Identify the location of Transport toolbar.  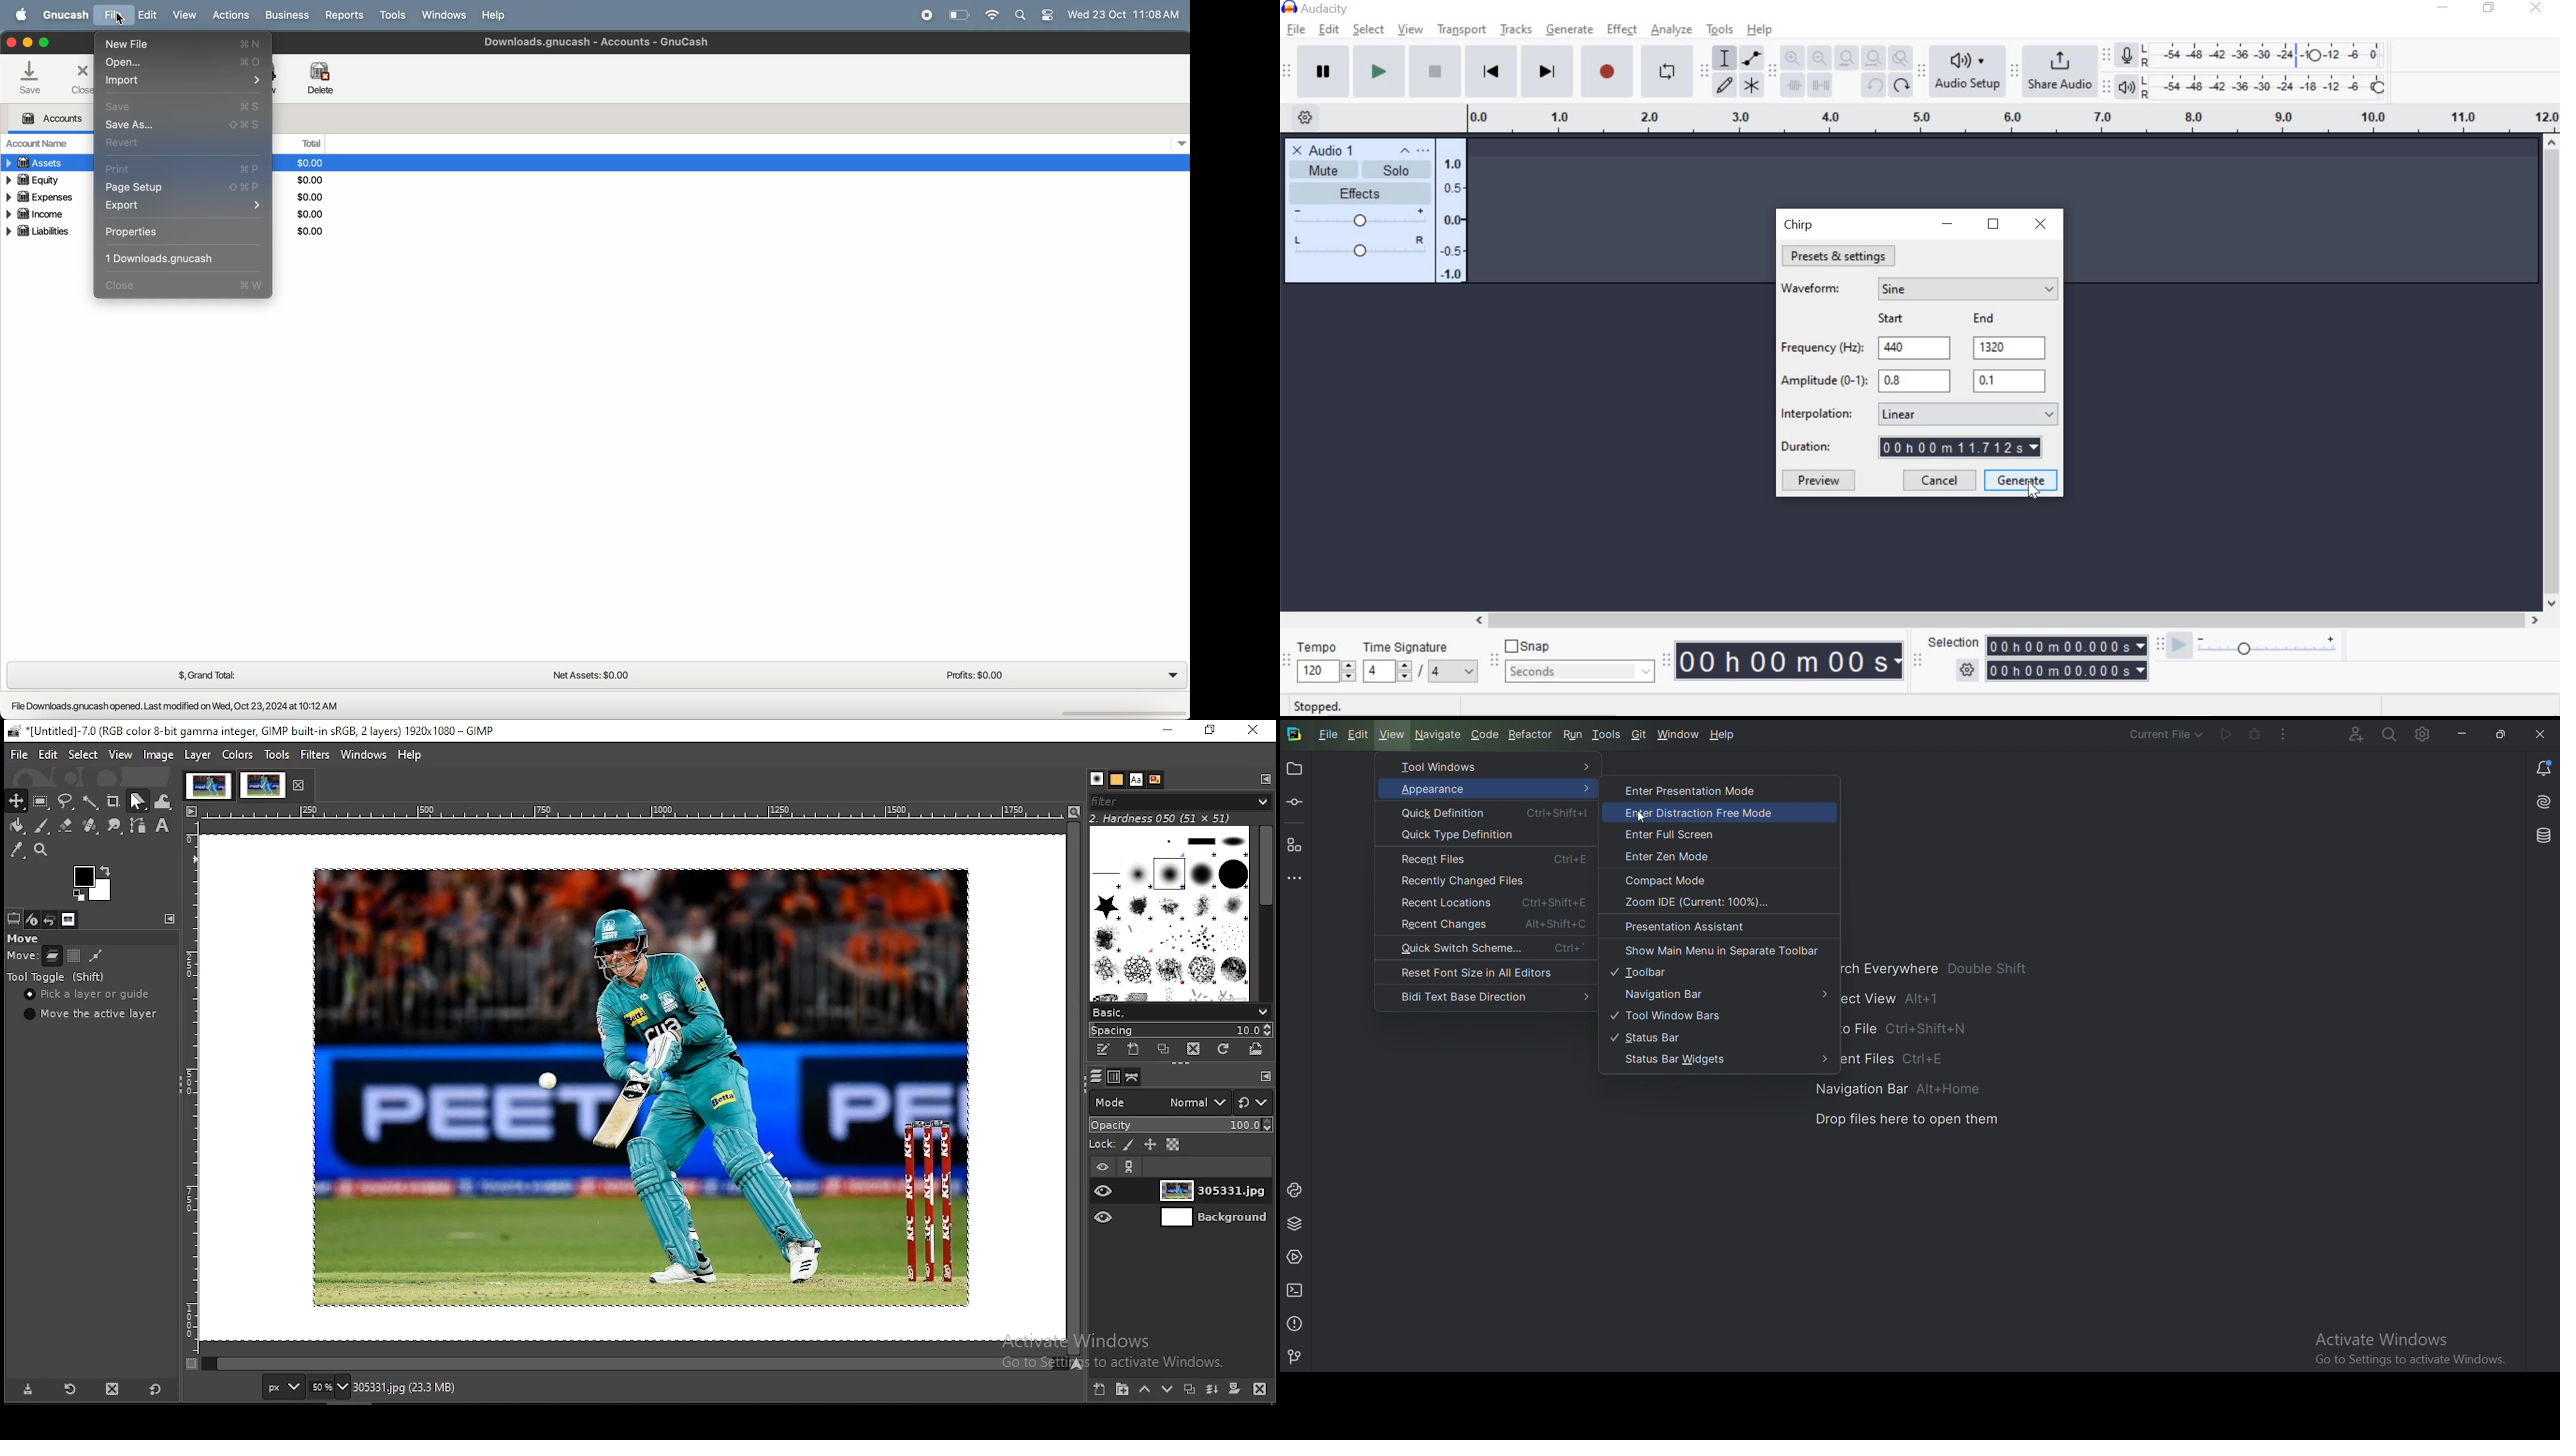
(1287, 72).